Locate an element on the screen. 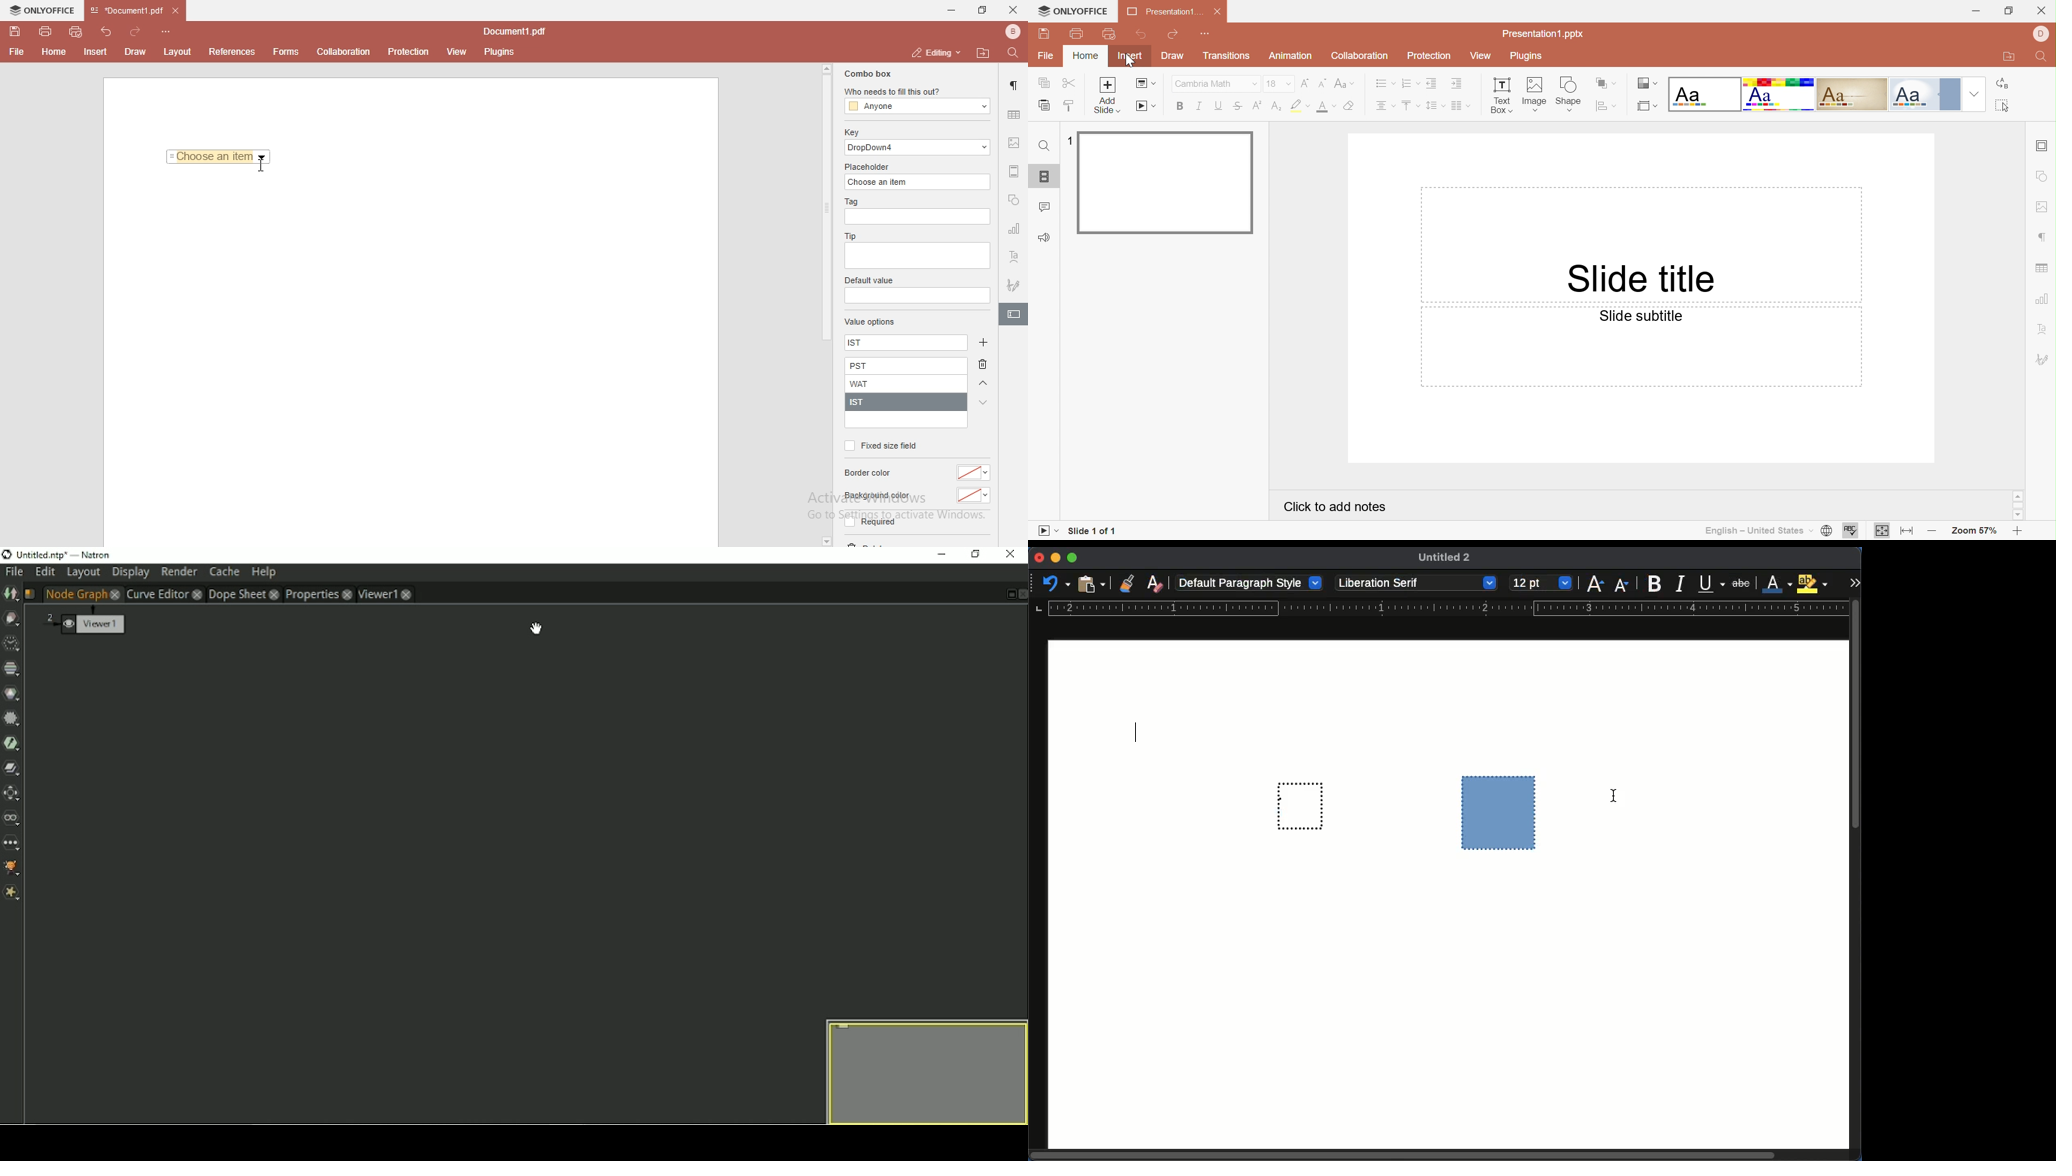 This screenshot has width=2072, height=1176. clone formatting is located at coordinates (1126, 582).